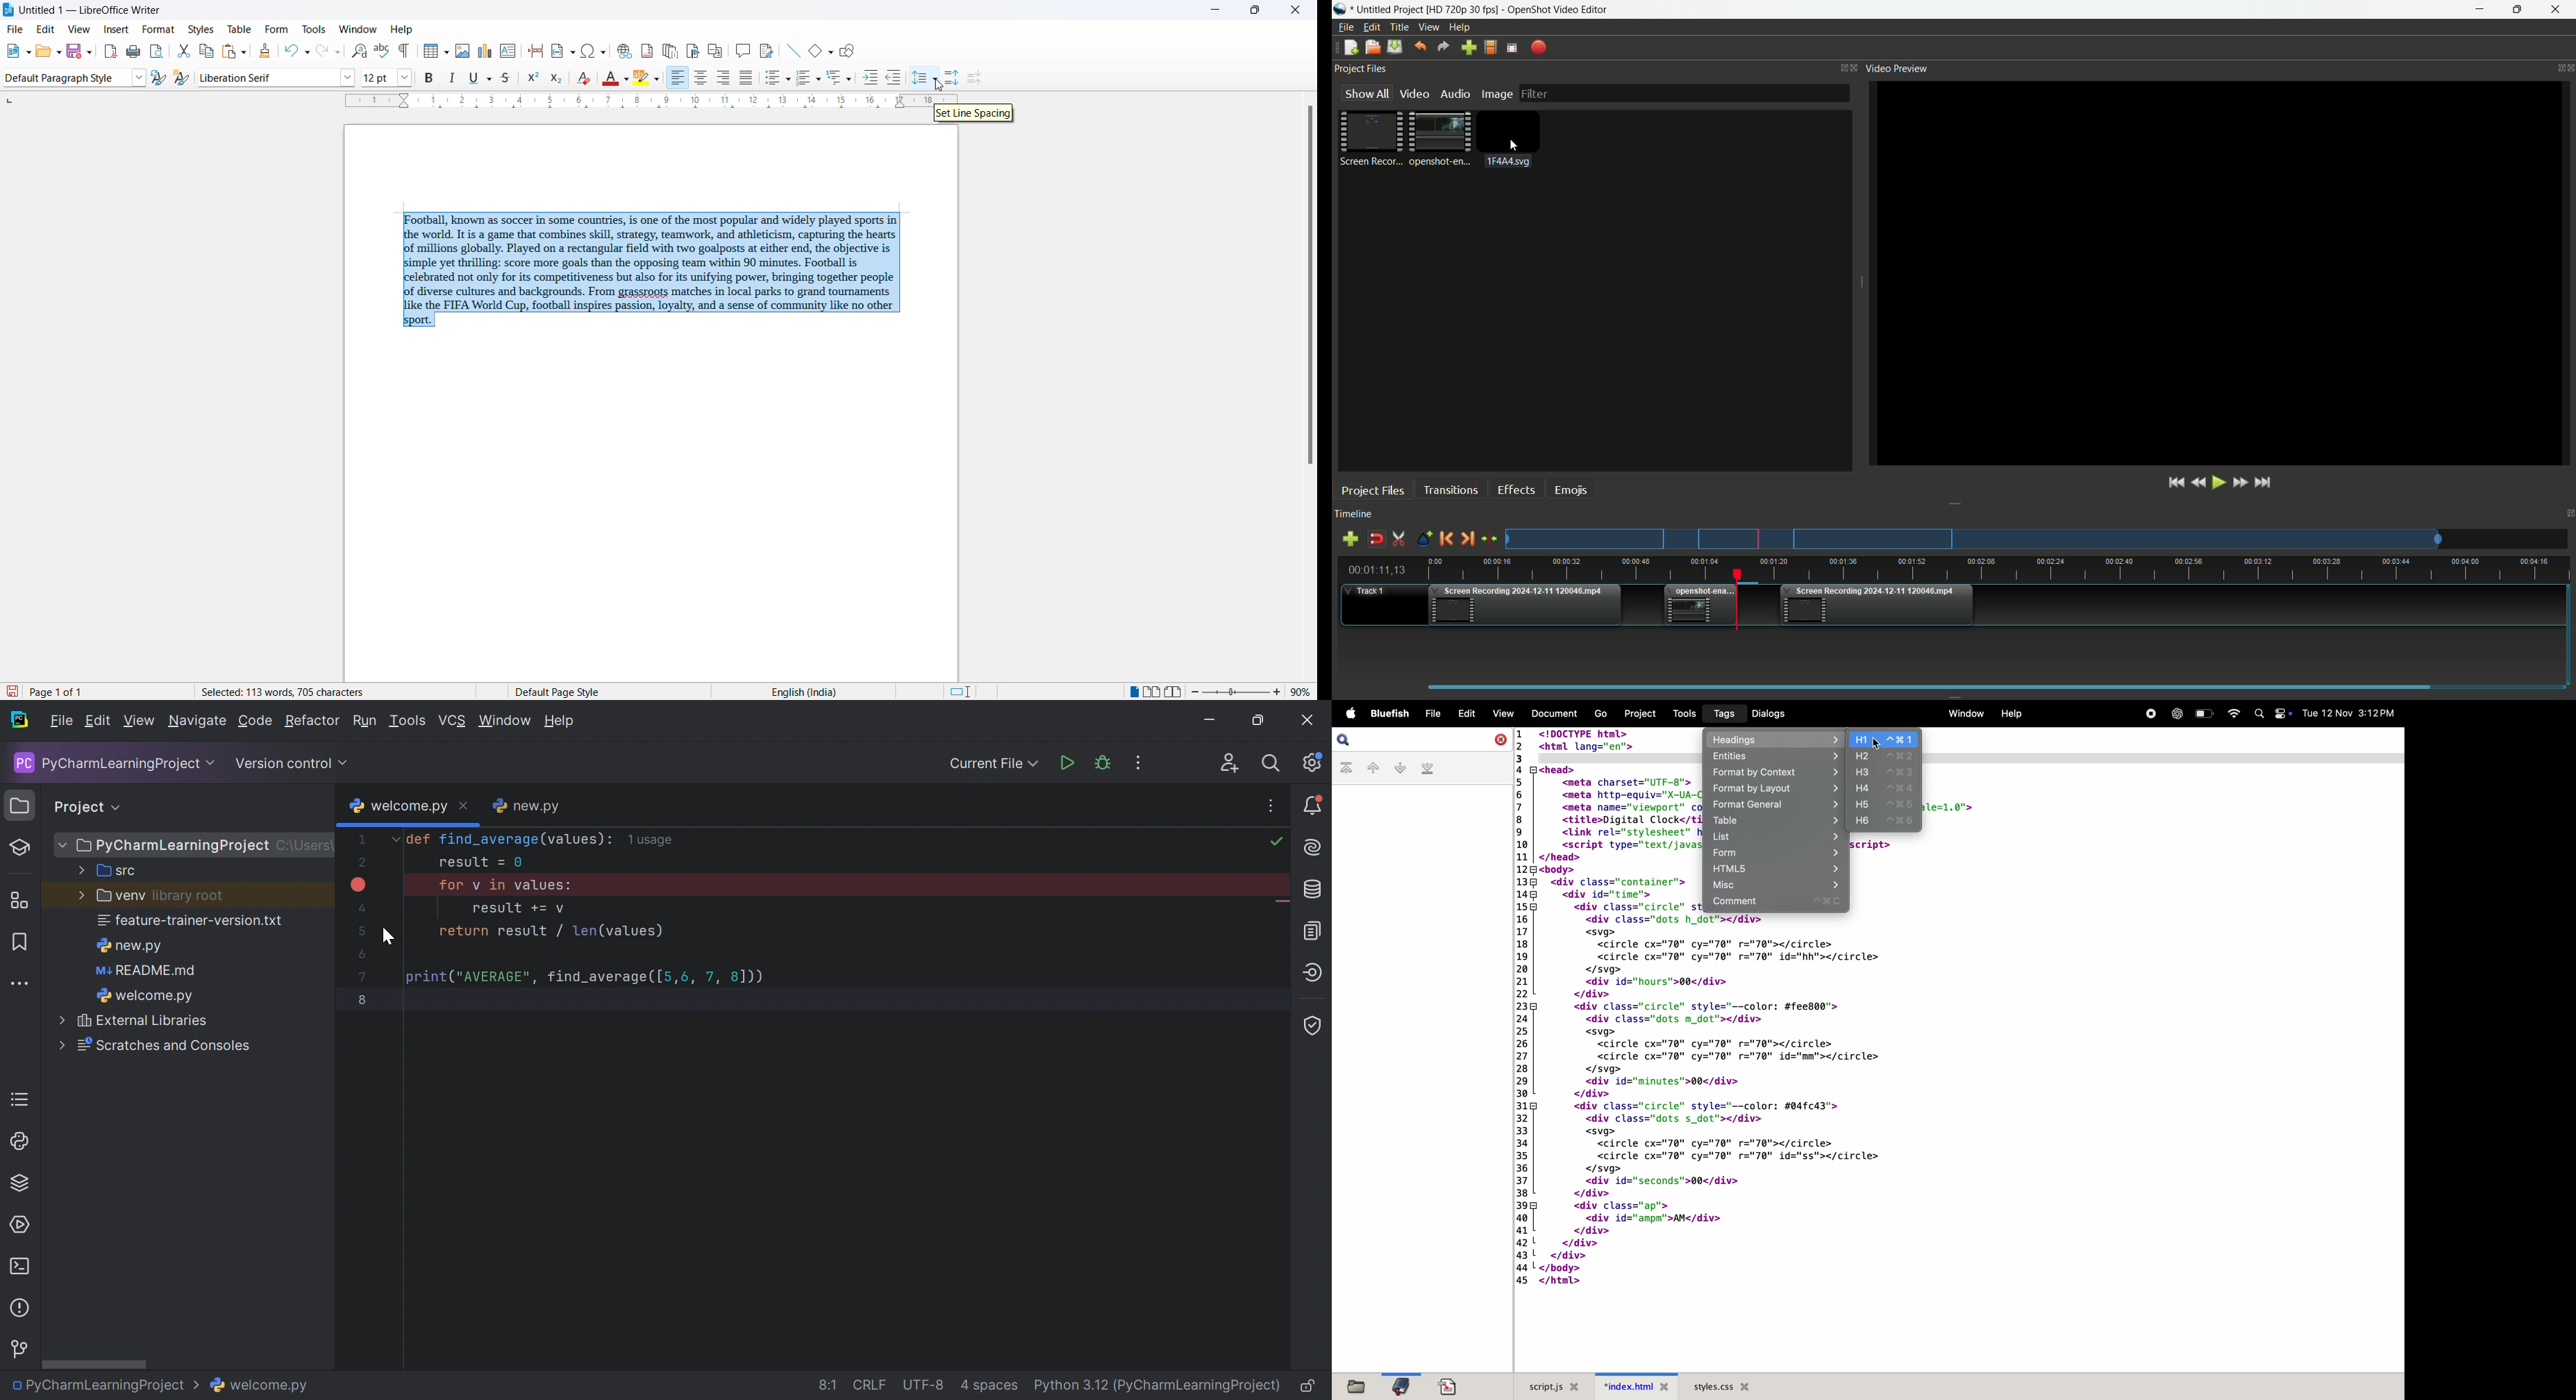 The height and width of the screenshot is (1400, 2576). I want to click on Full screen, so click(1512, 48).